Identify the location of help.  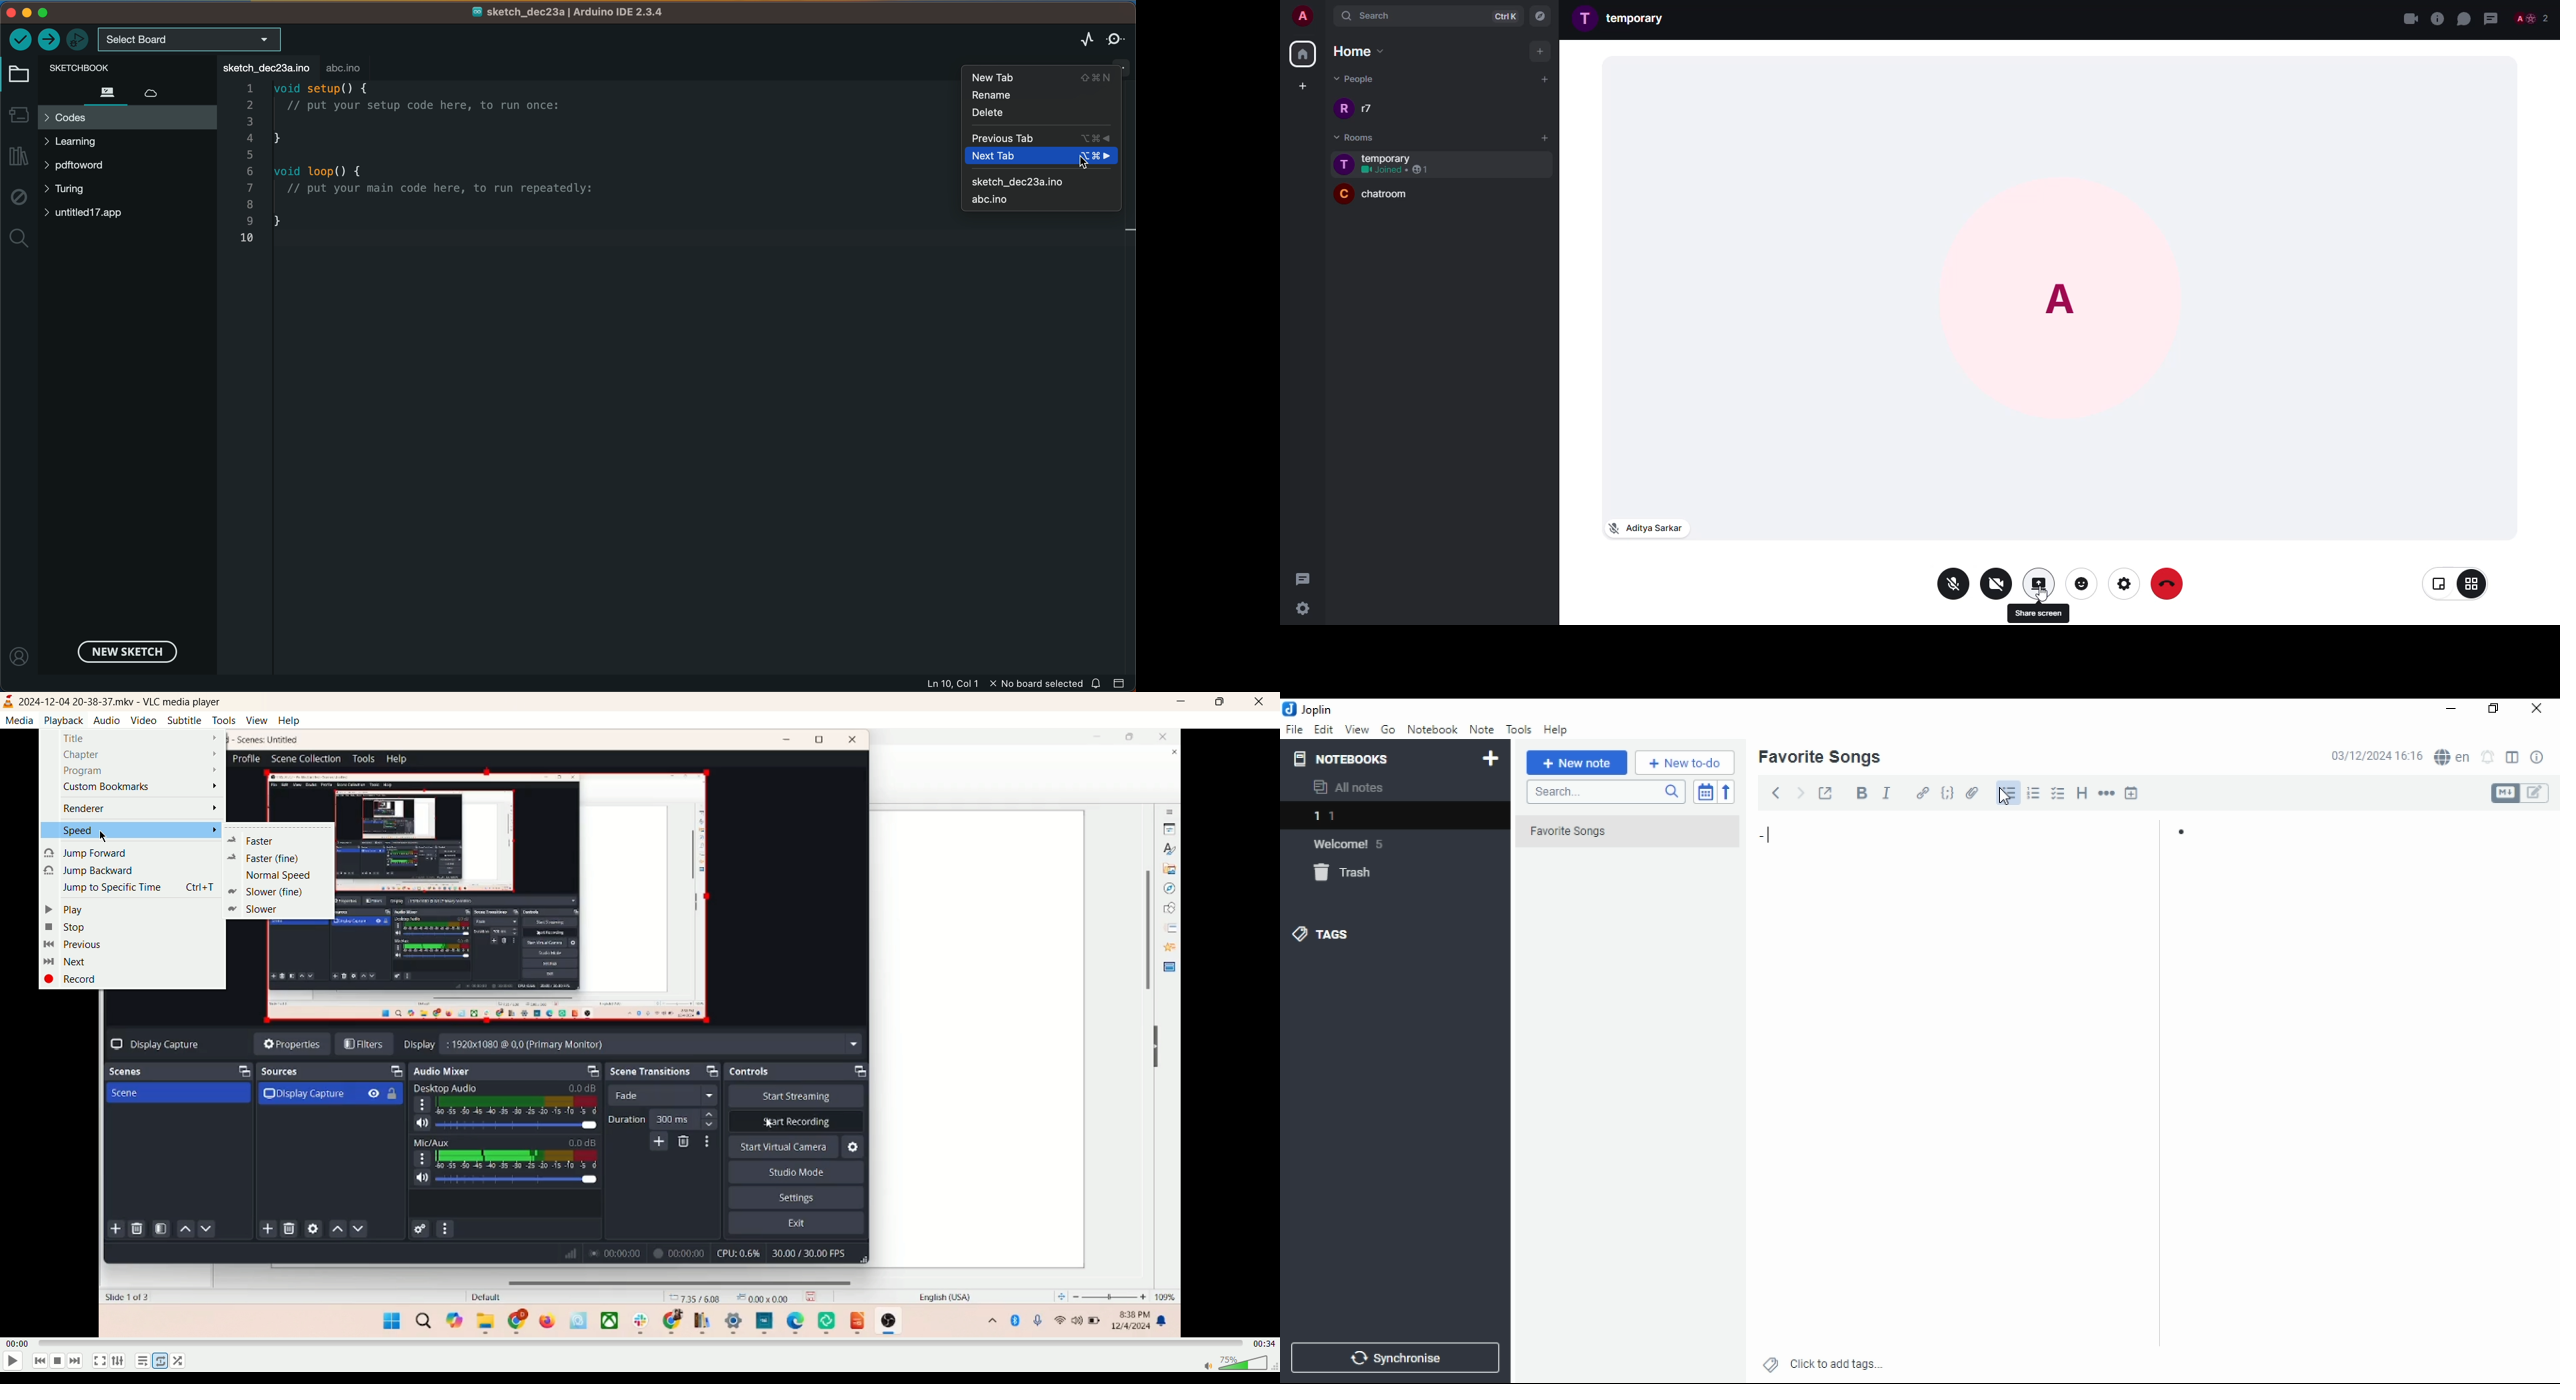
(1555, 730).